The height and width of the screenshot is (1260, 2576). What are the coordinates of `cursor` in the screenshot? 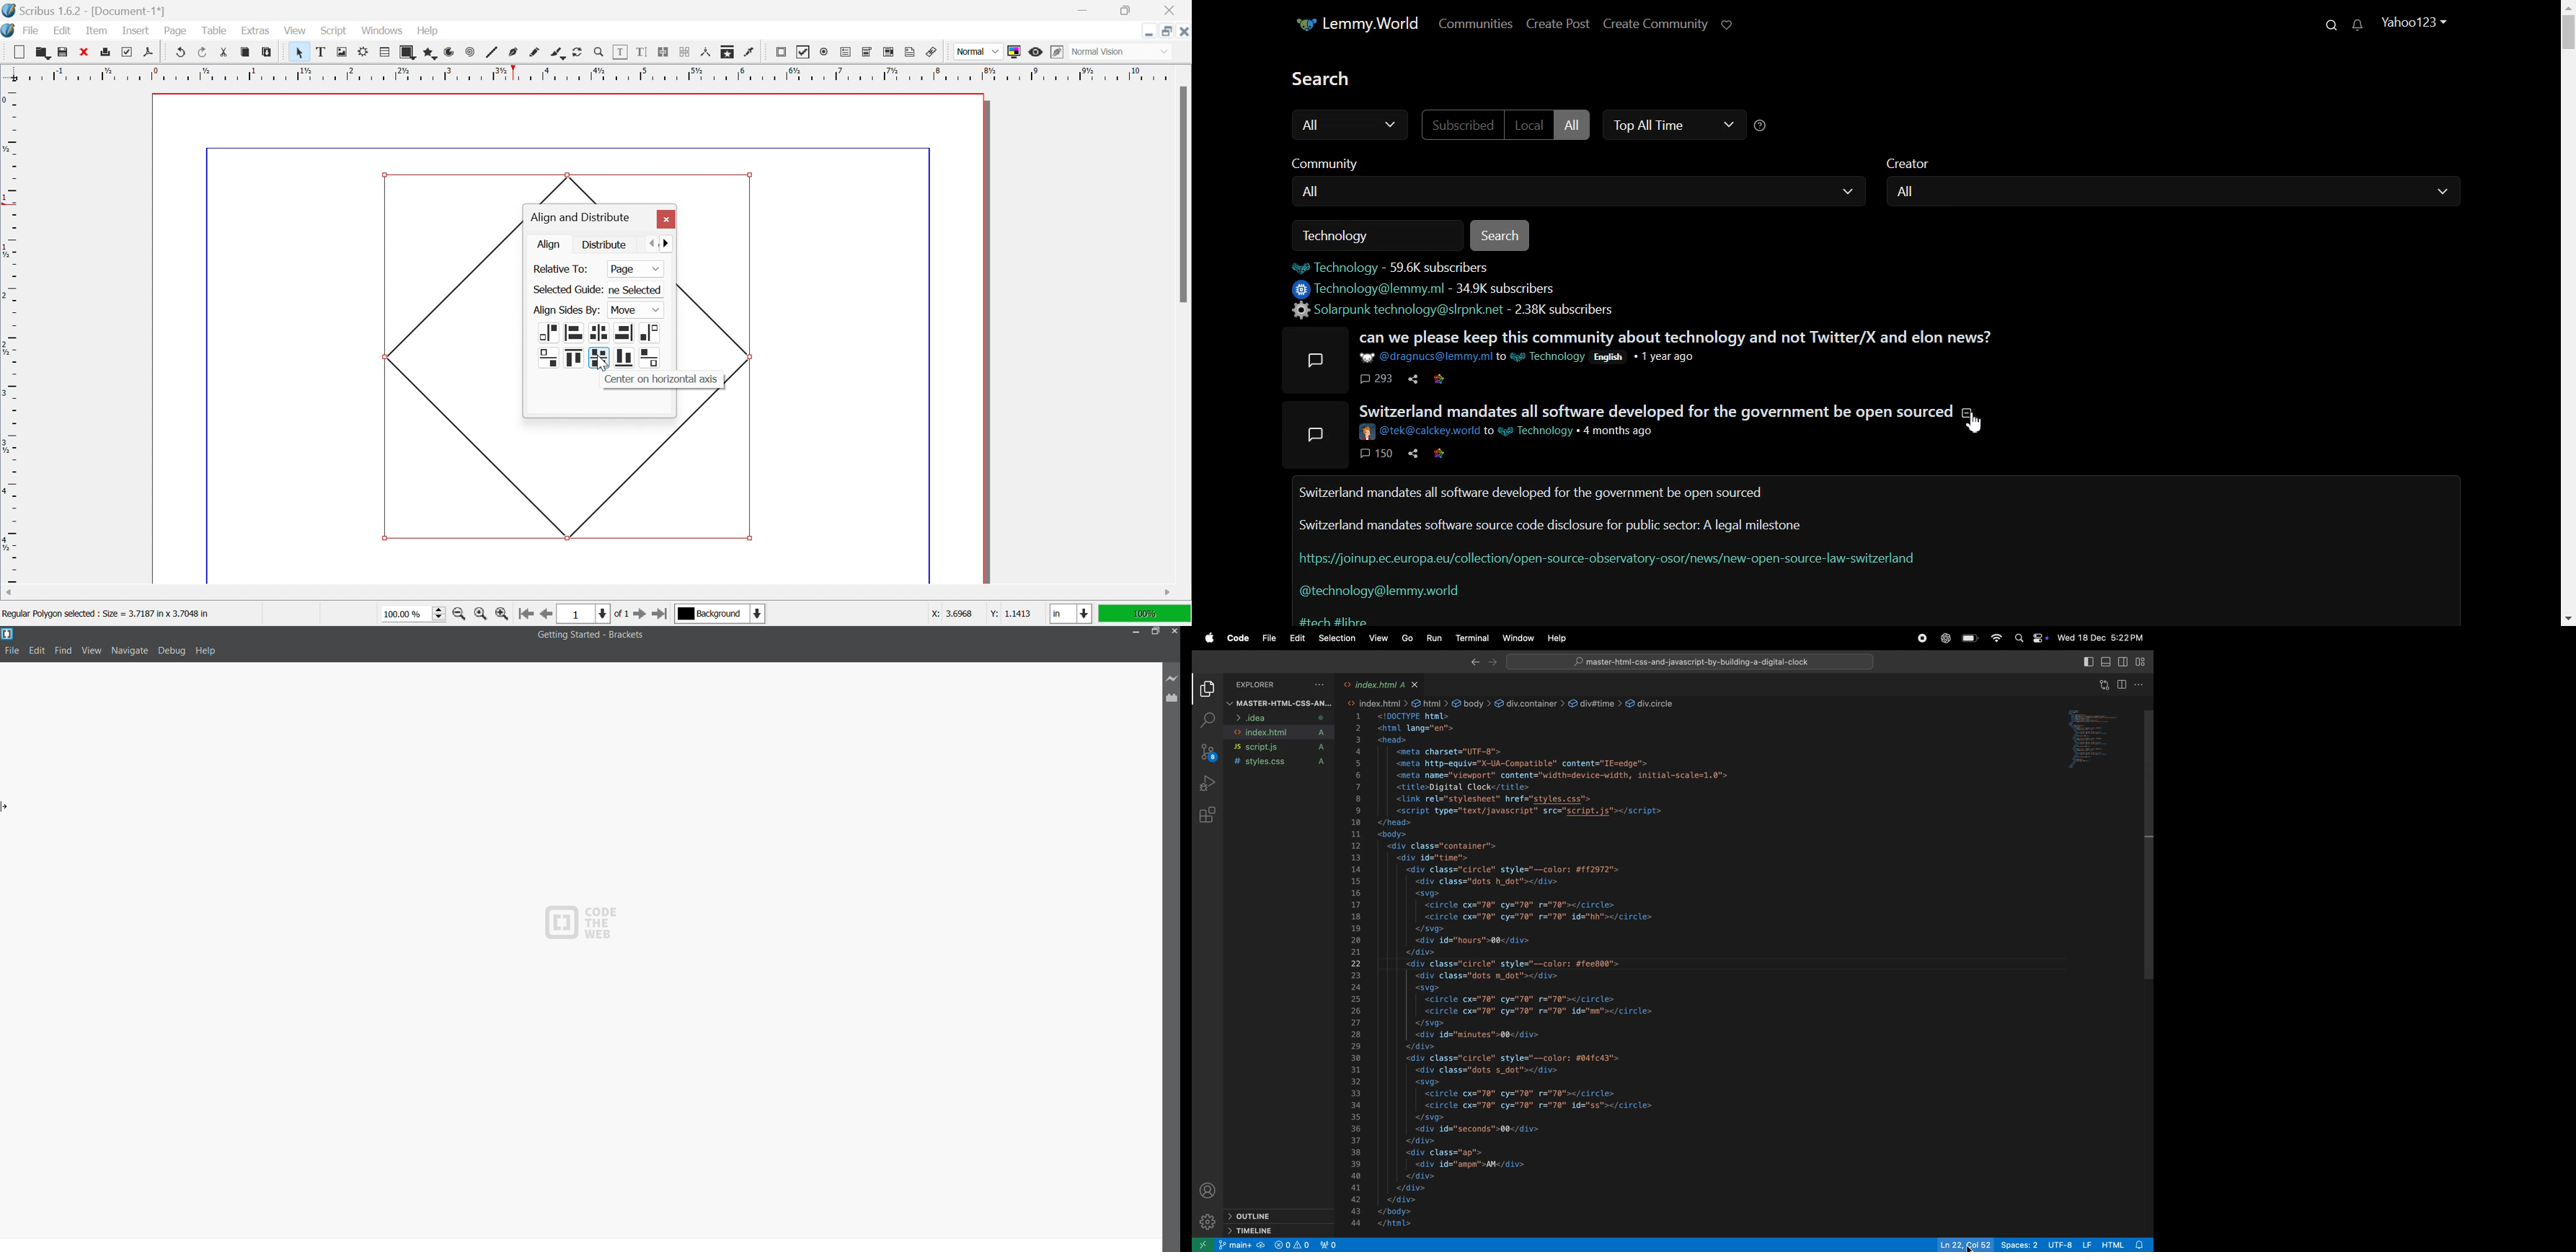 It's located at (1969, 1246).